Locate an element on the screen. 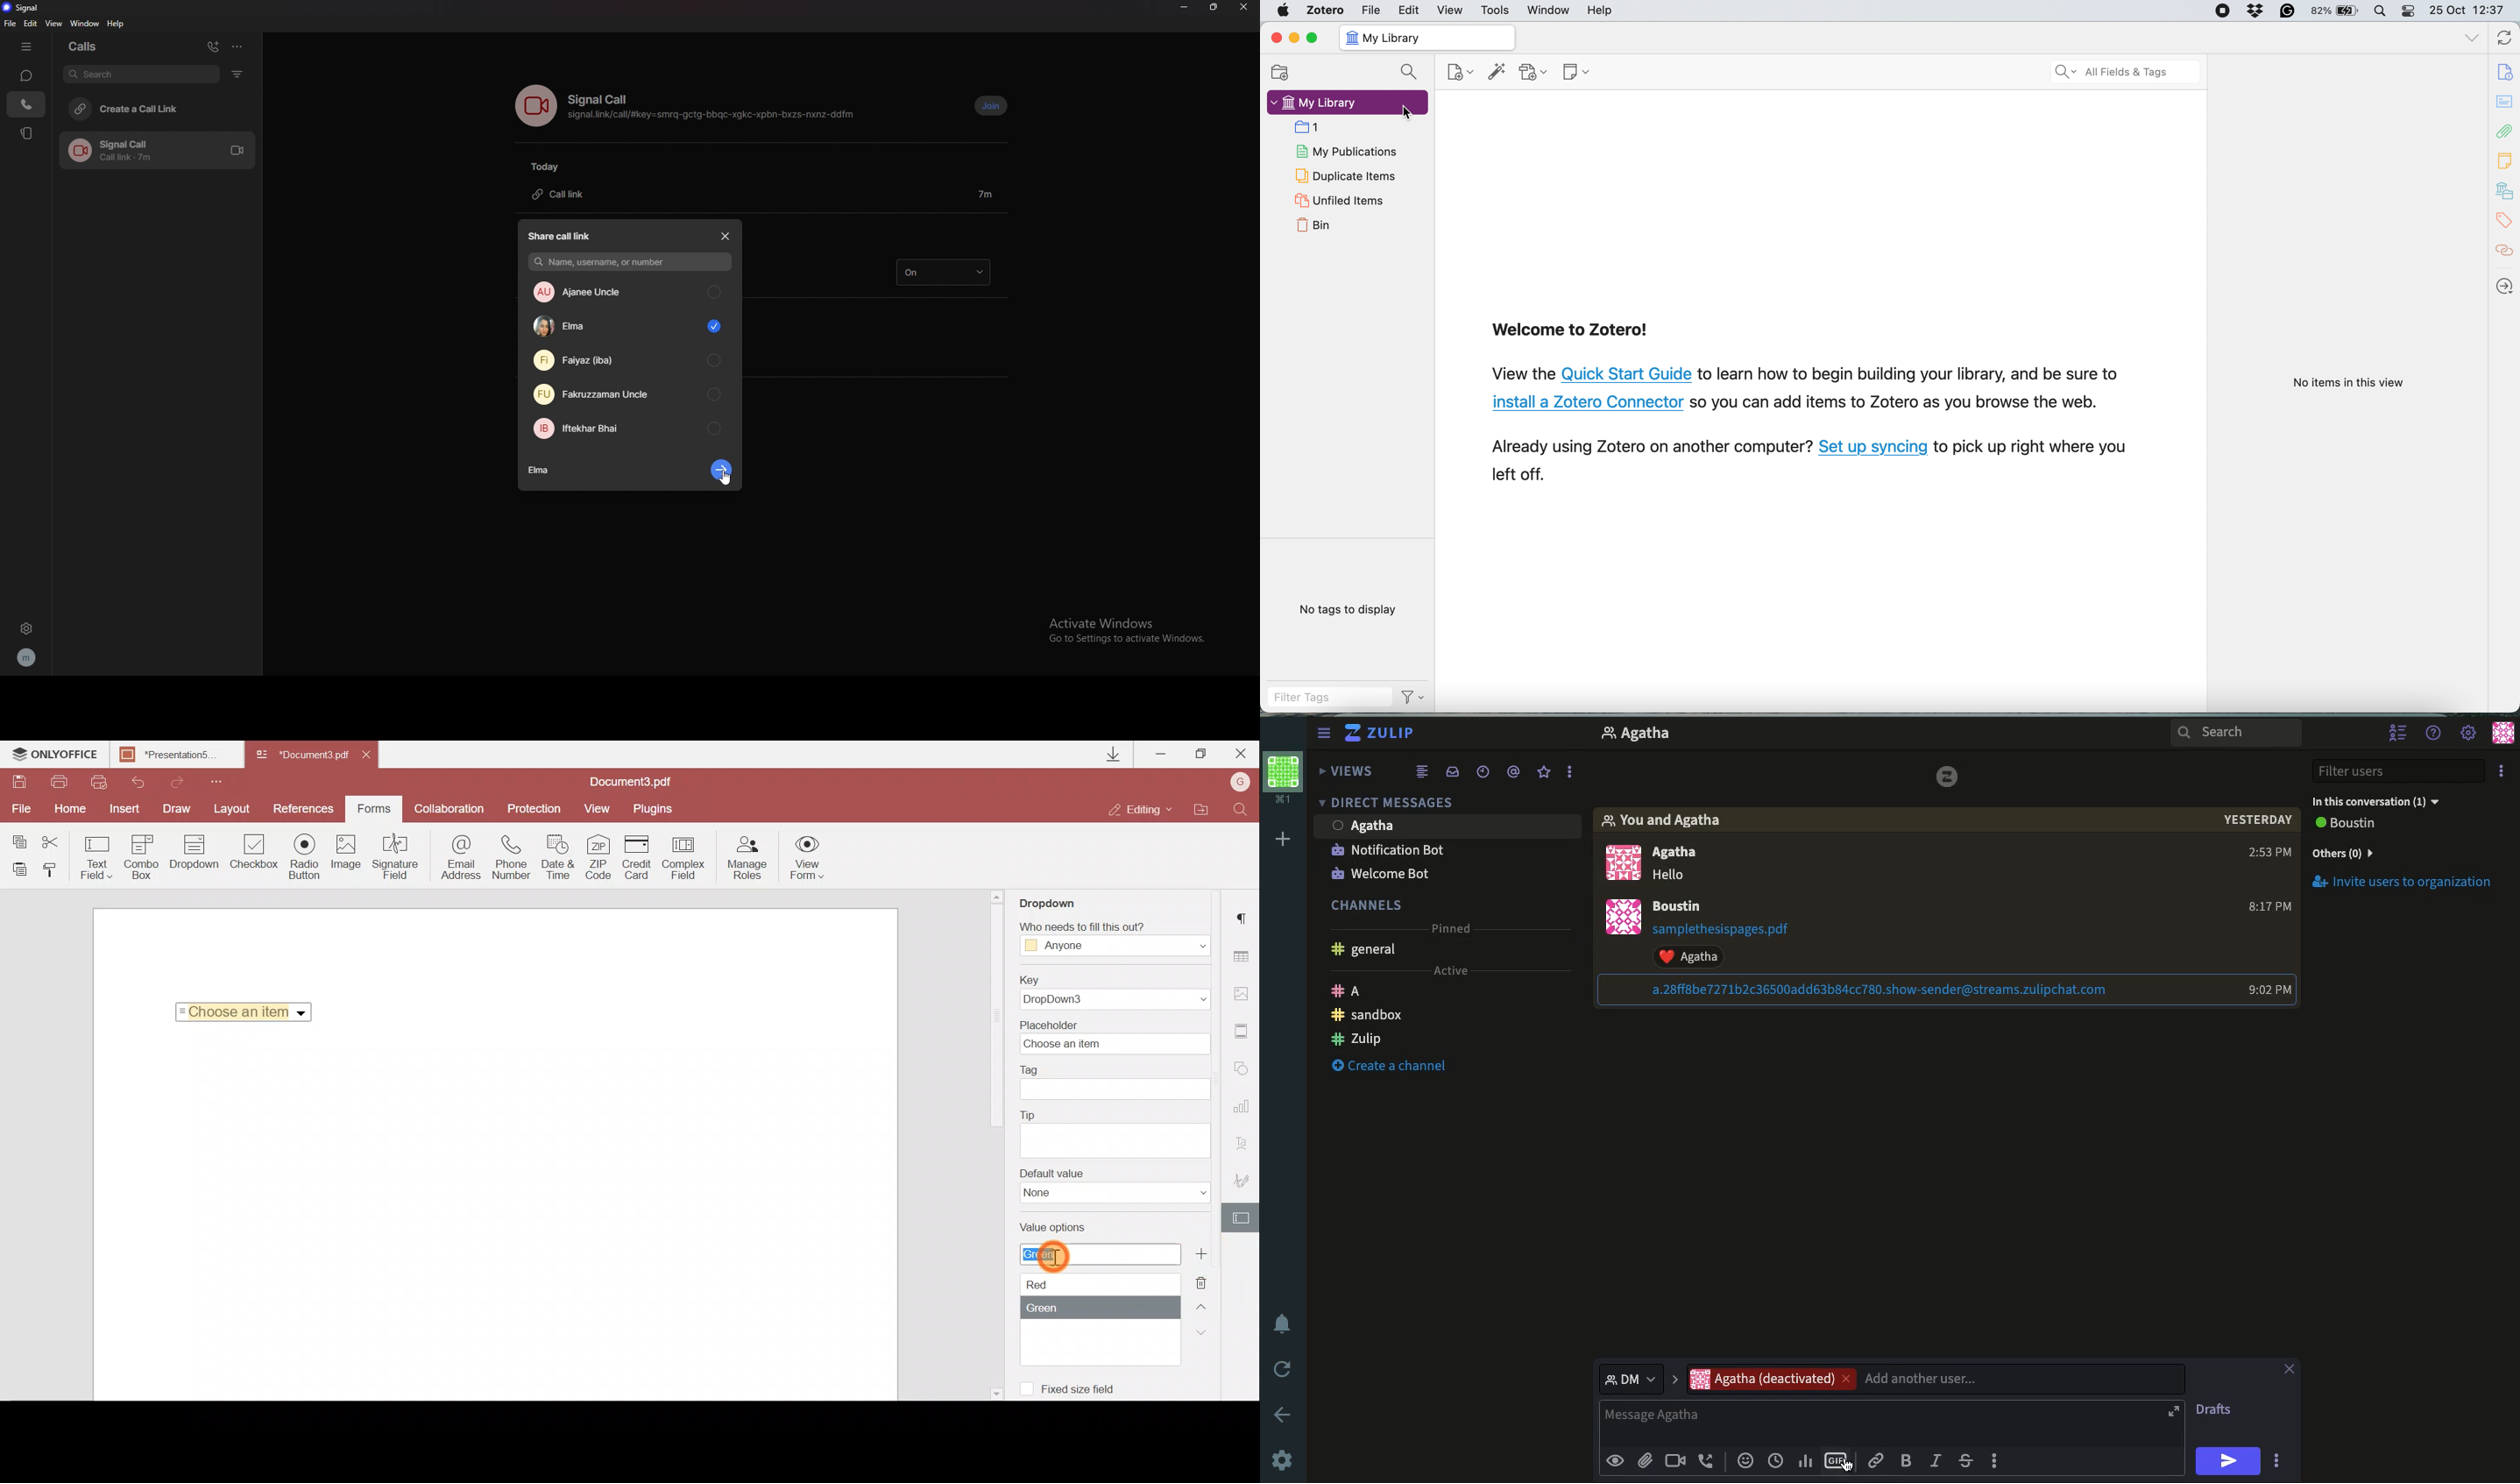 Image resolution: width=2520 pixels, height=1484 pixels. Create a channel is located at coordinates (1389, 1066).